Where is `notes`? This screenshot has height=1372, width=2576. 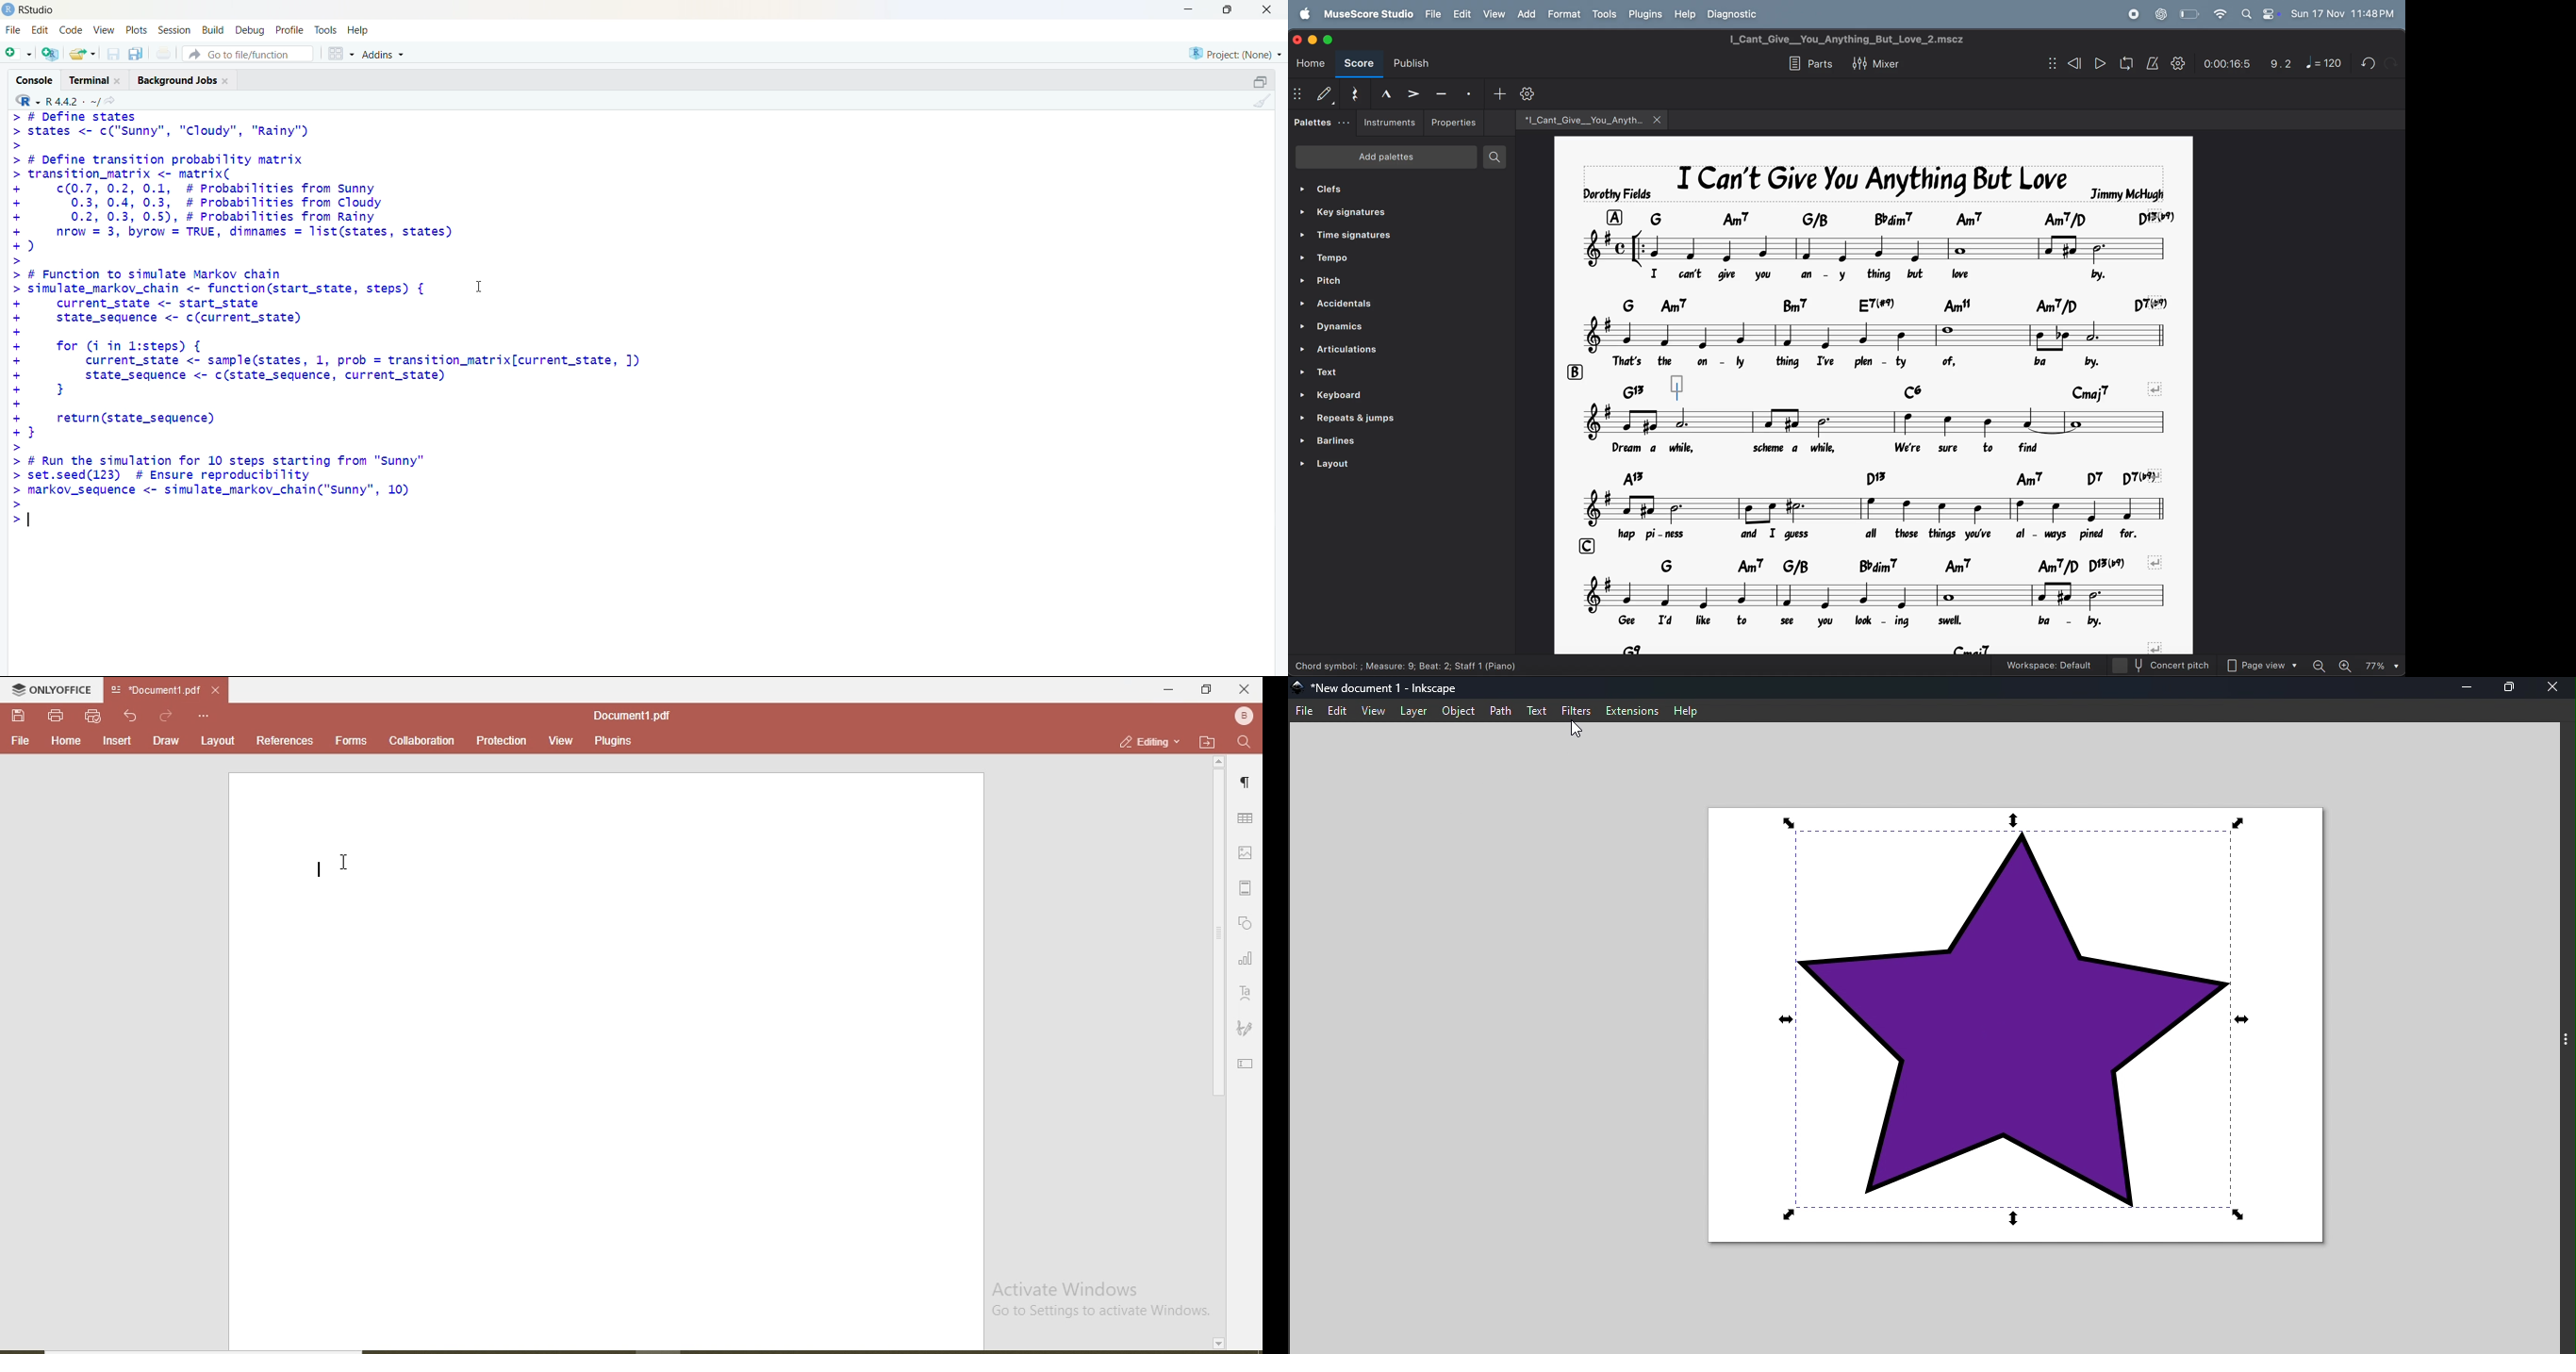 notes is located at coordinates (1875, 509).